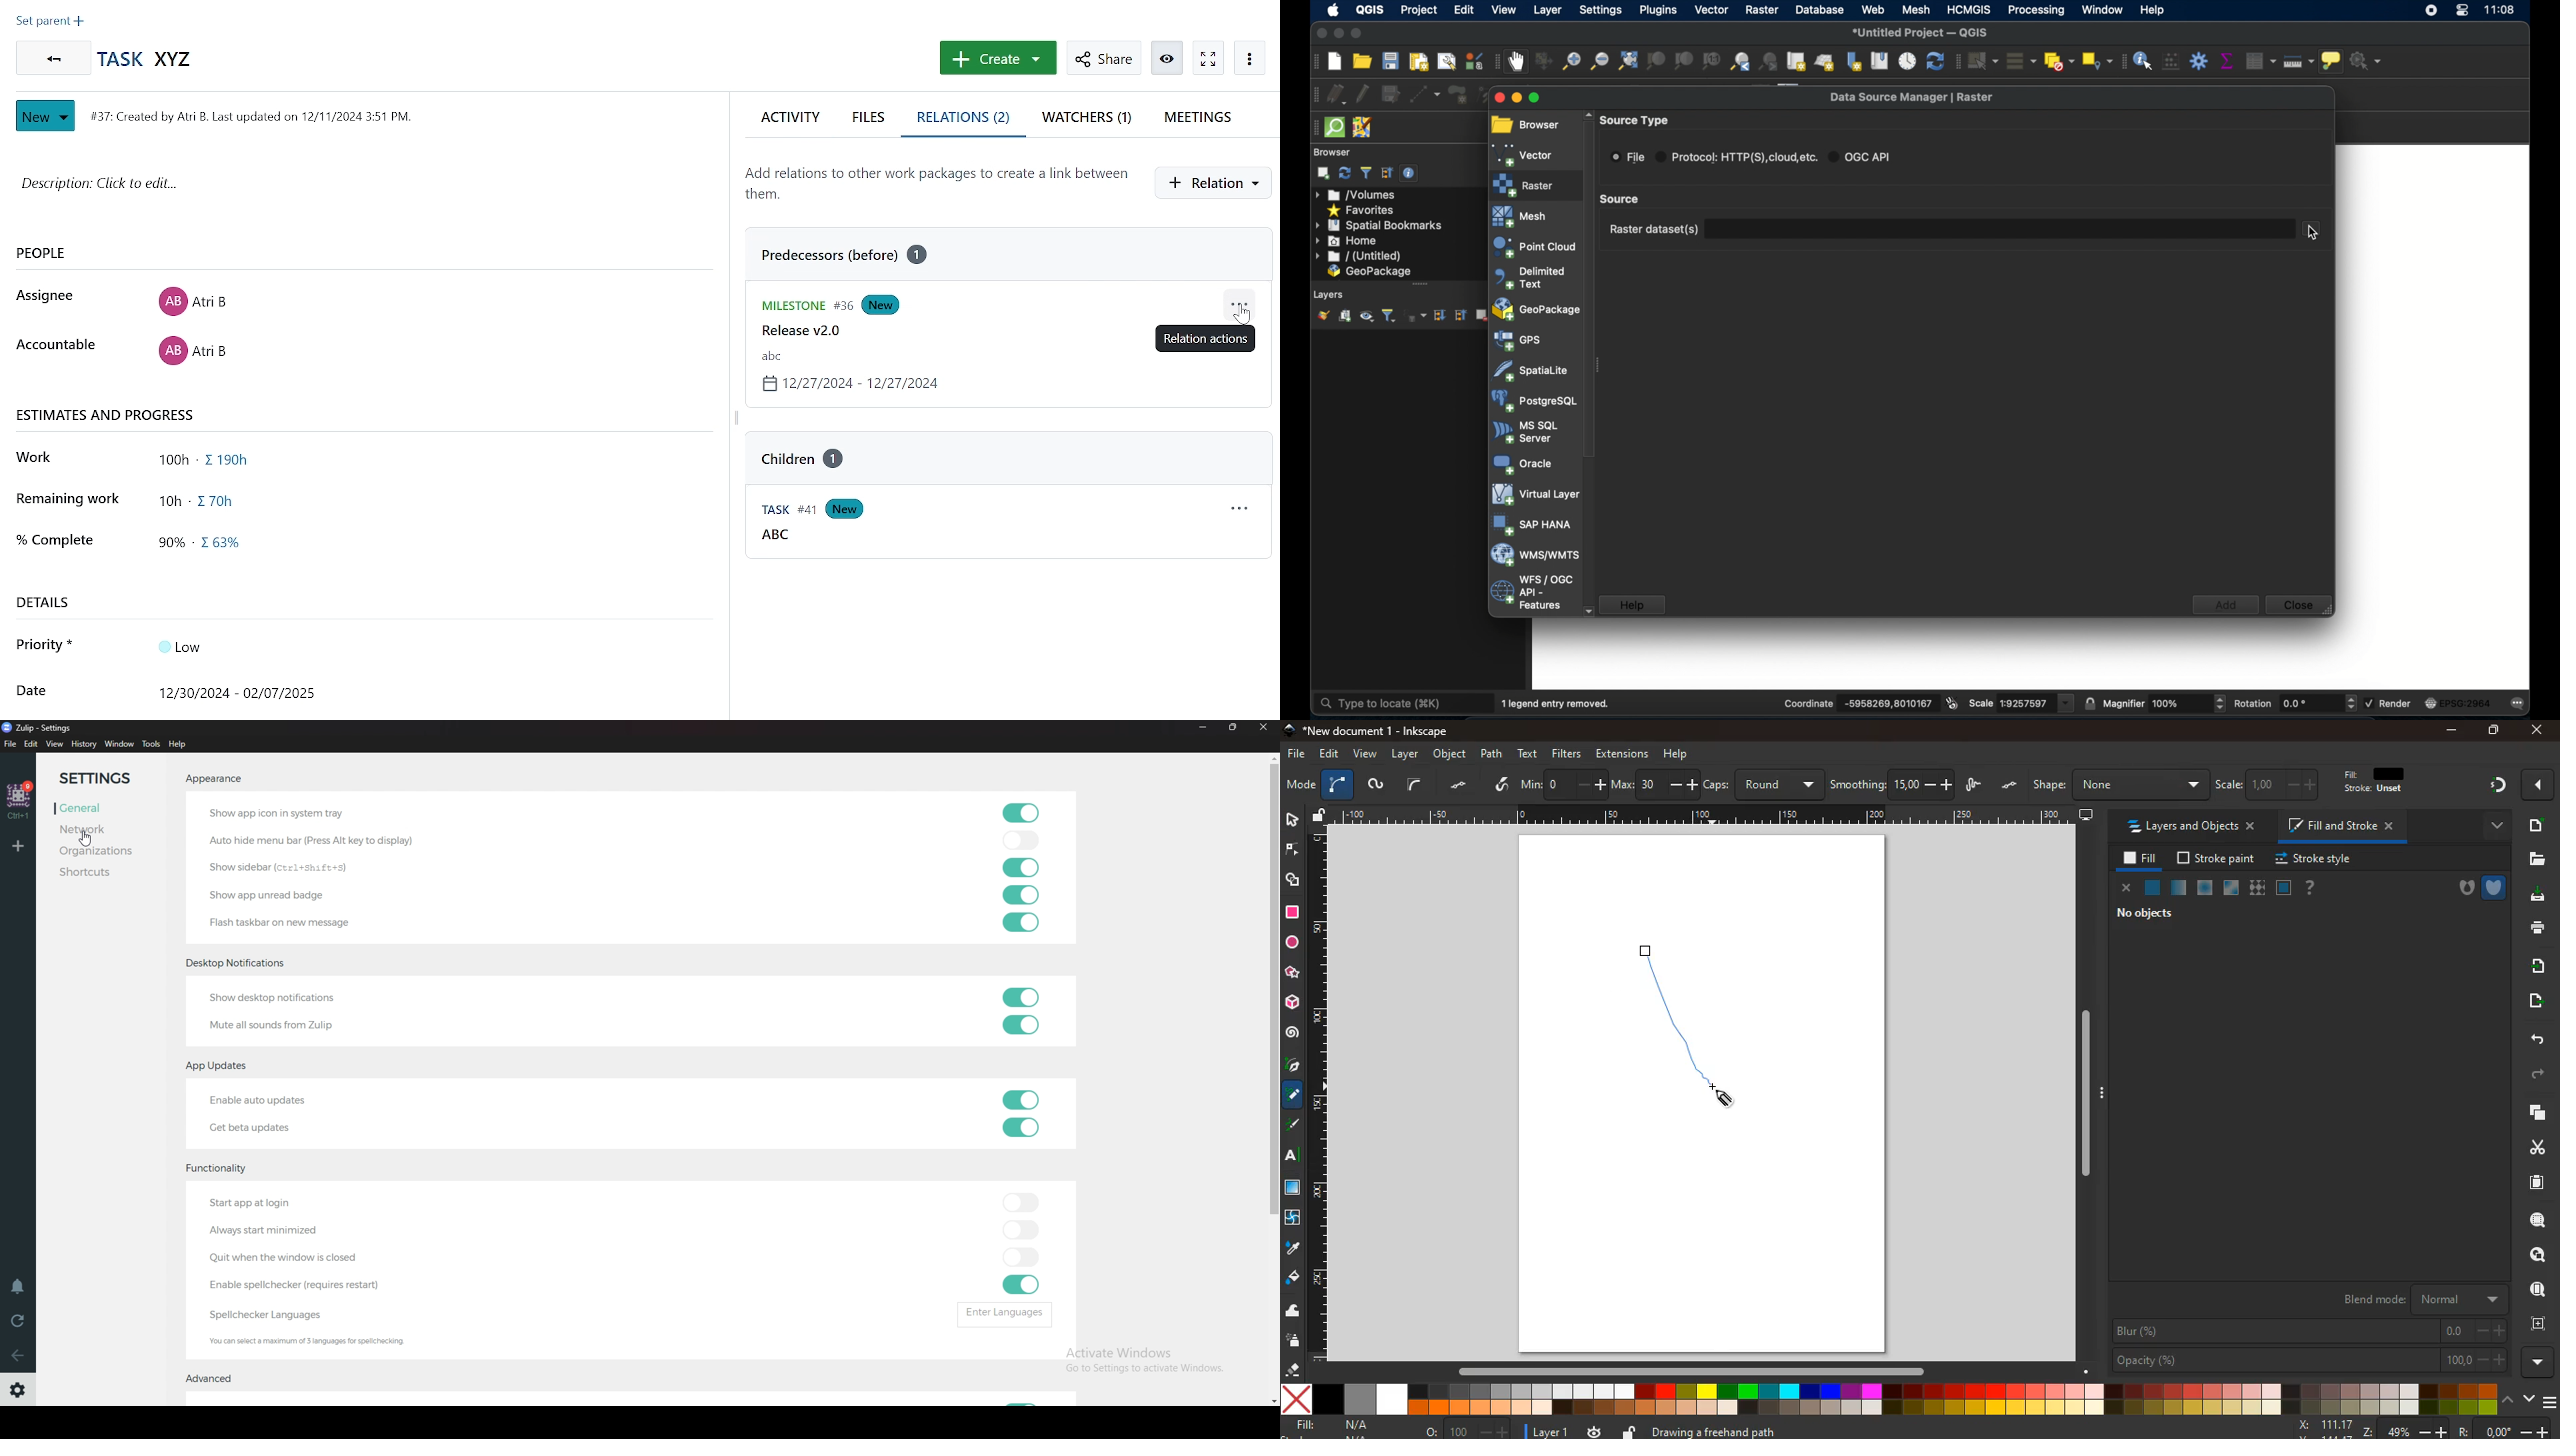  What do you see at coordinates (1207, 58) in the screenshot?
I see `watch work package` at bounding box center [1207, 58].